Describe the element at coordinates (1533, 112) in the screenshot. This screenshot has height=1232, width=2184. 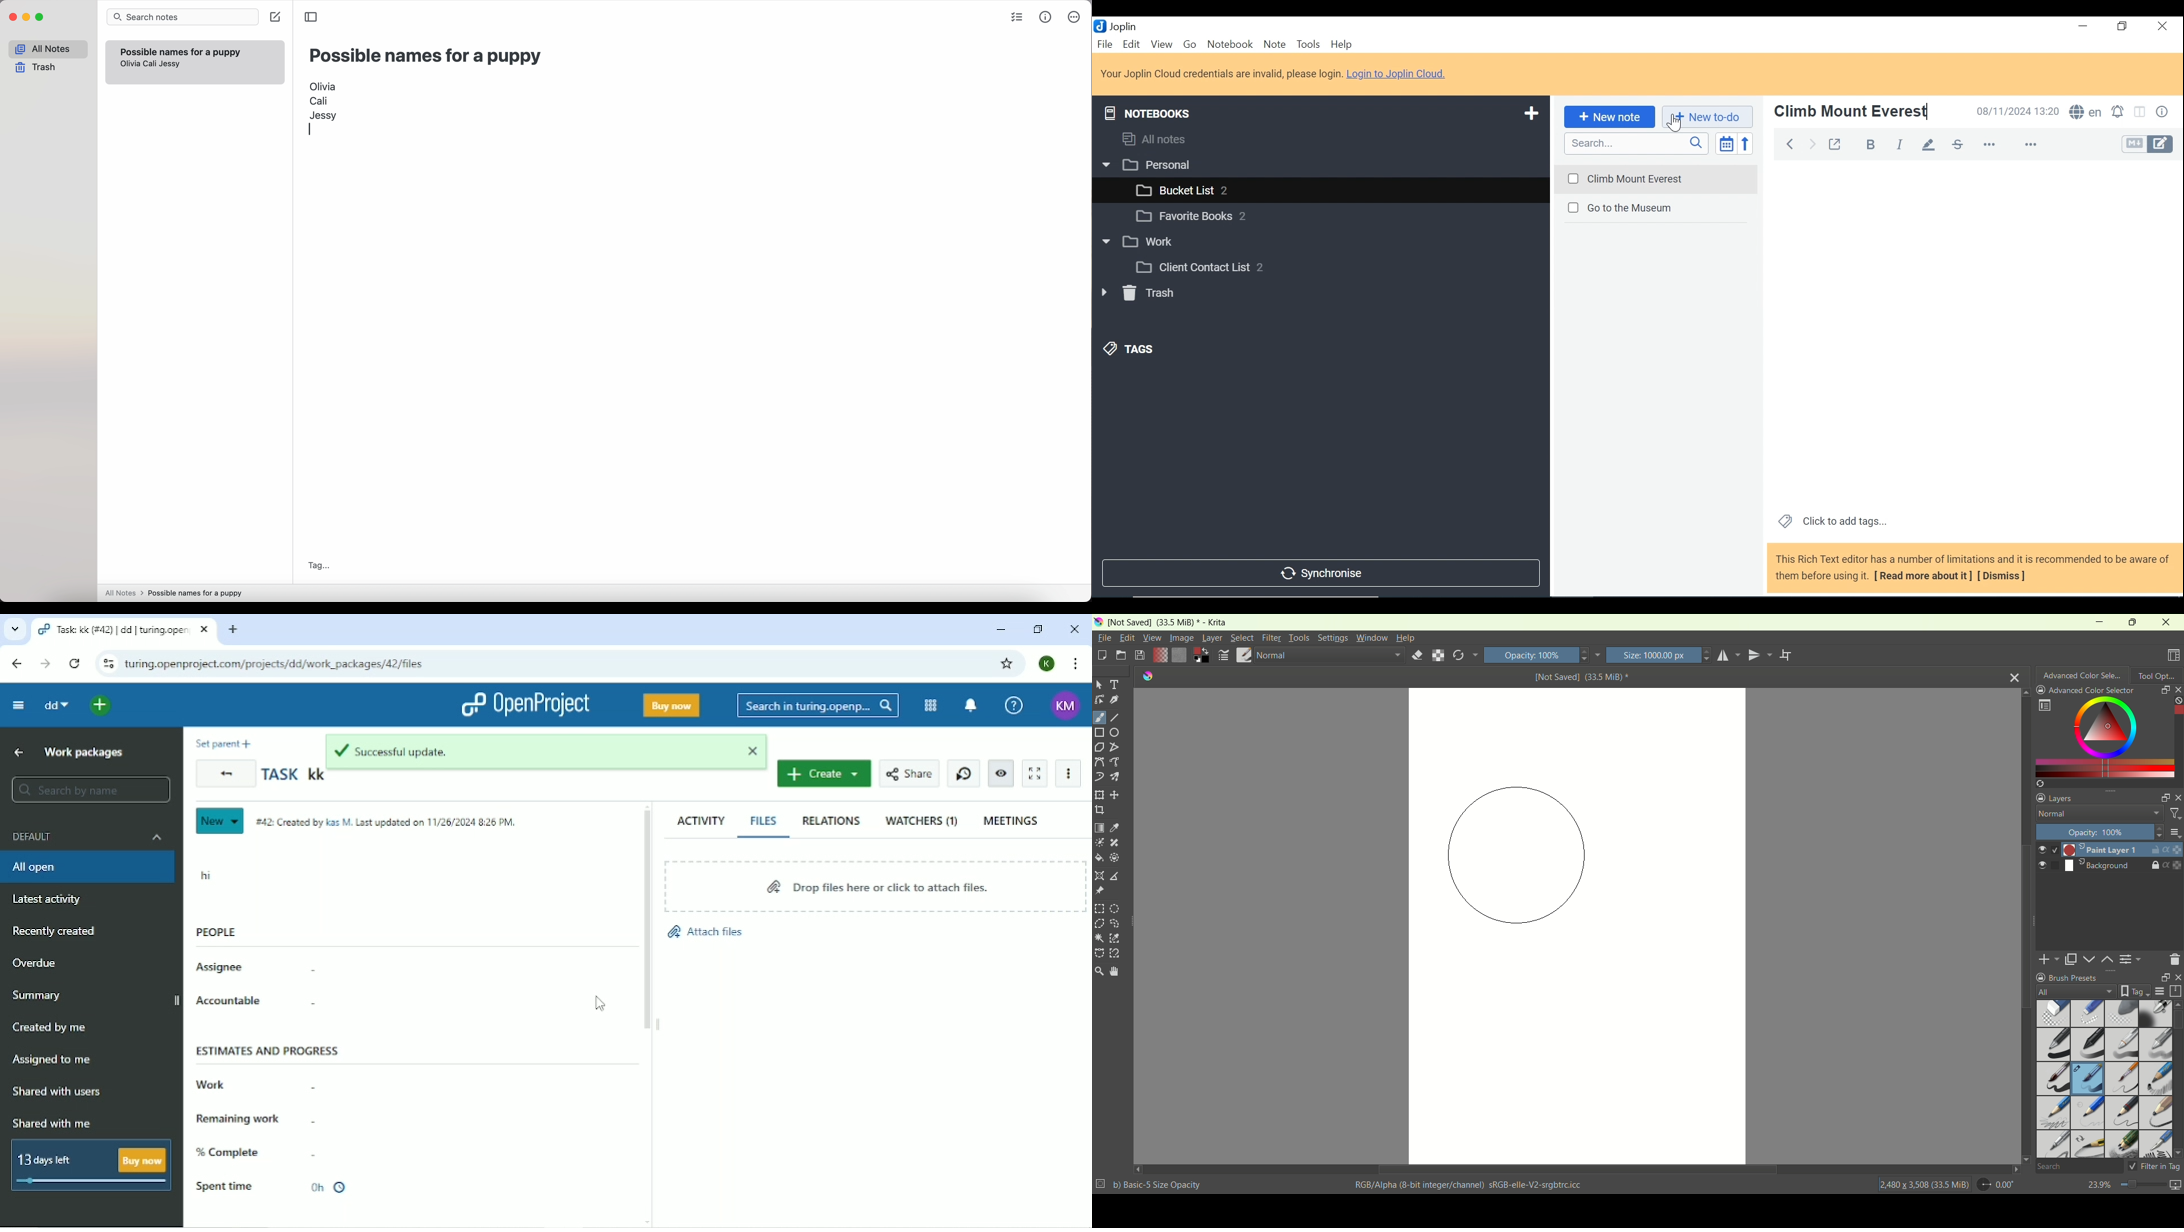
I see `Add a New Notebook` at that location.